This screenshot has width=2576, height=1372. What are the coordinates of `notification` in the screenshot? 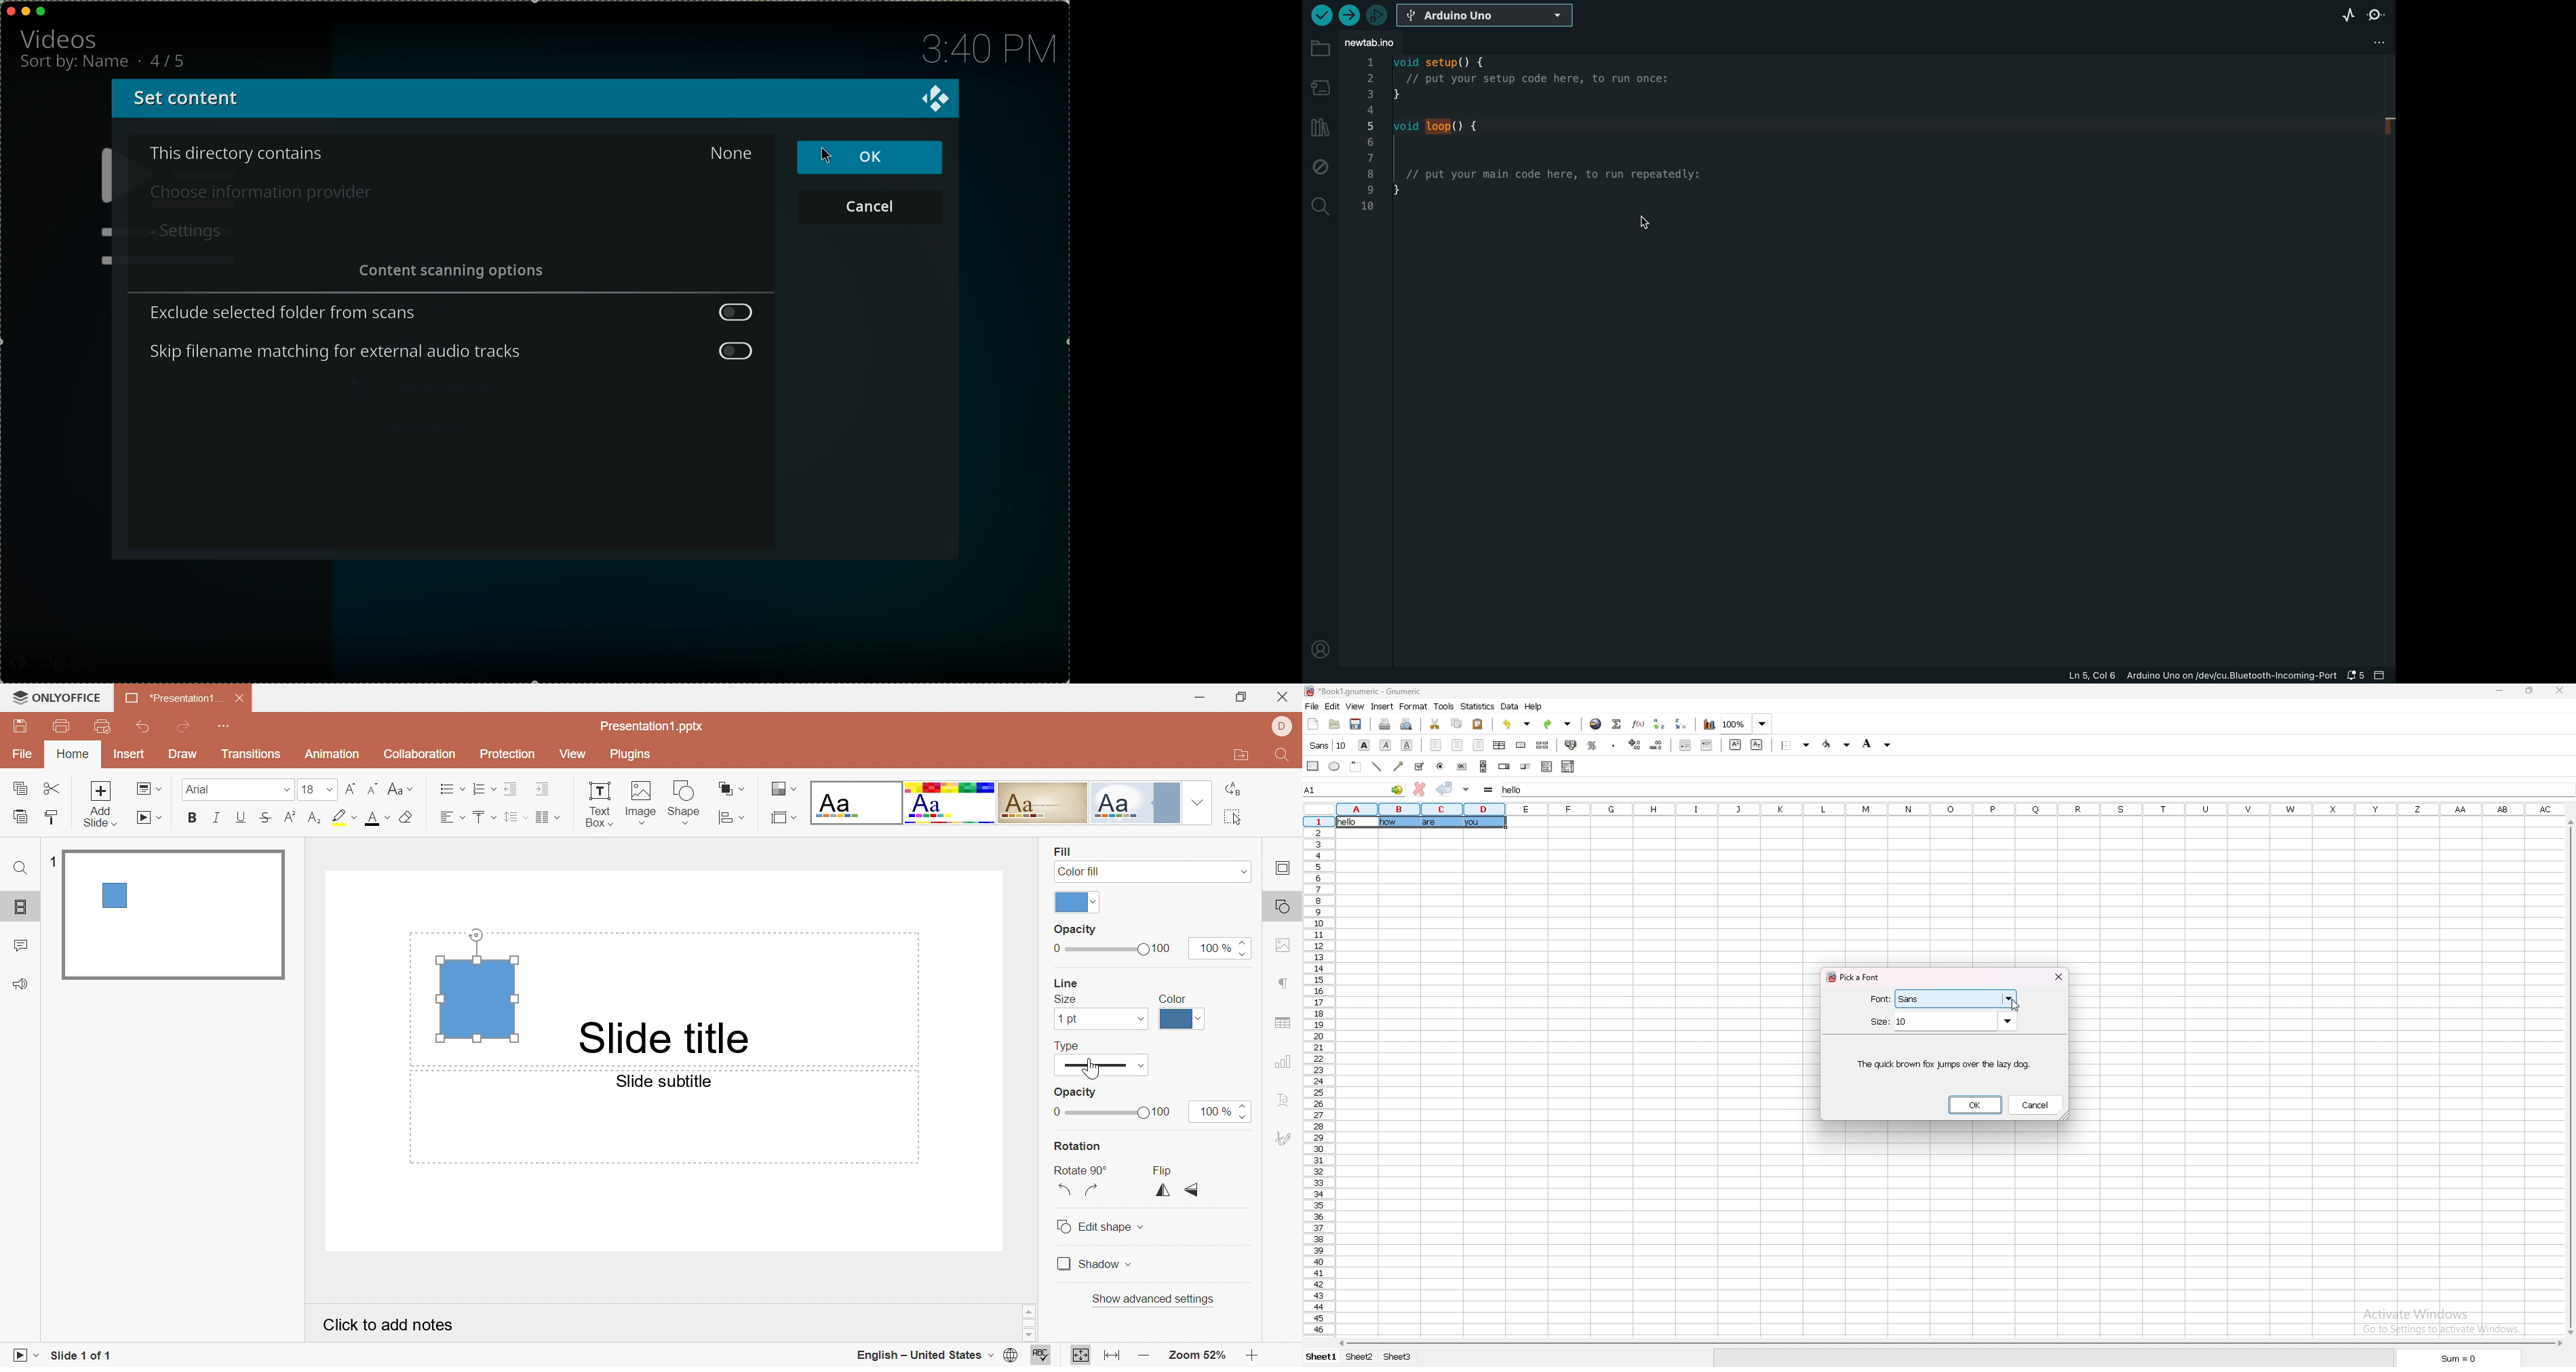 It's located at (2357, 676).